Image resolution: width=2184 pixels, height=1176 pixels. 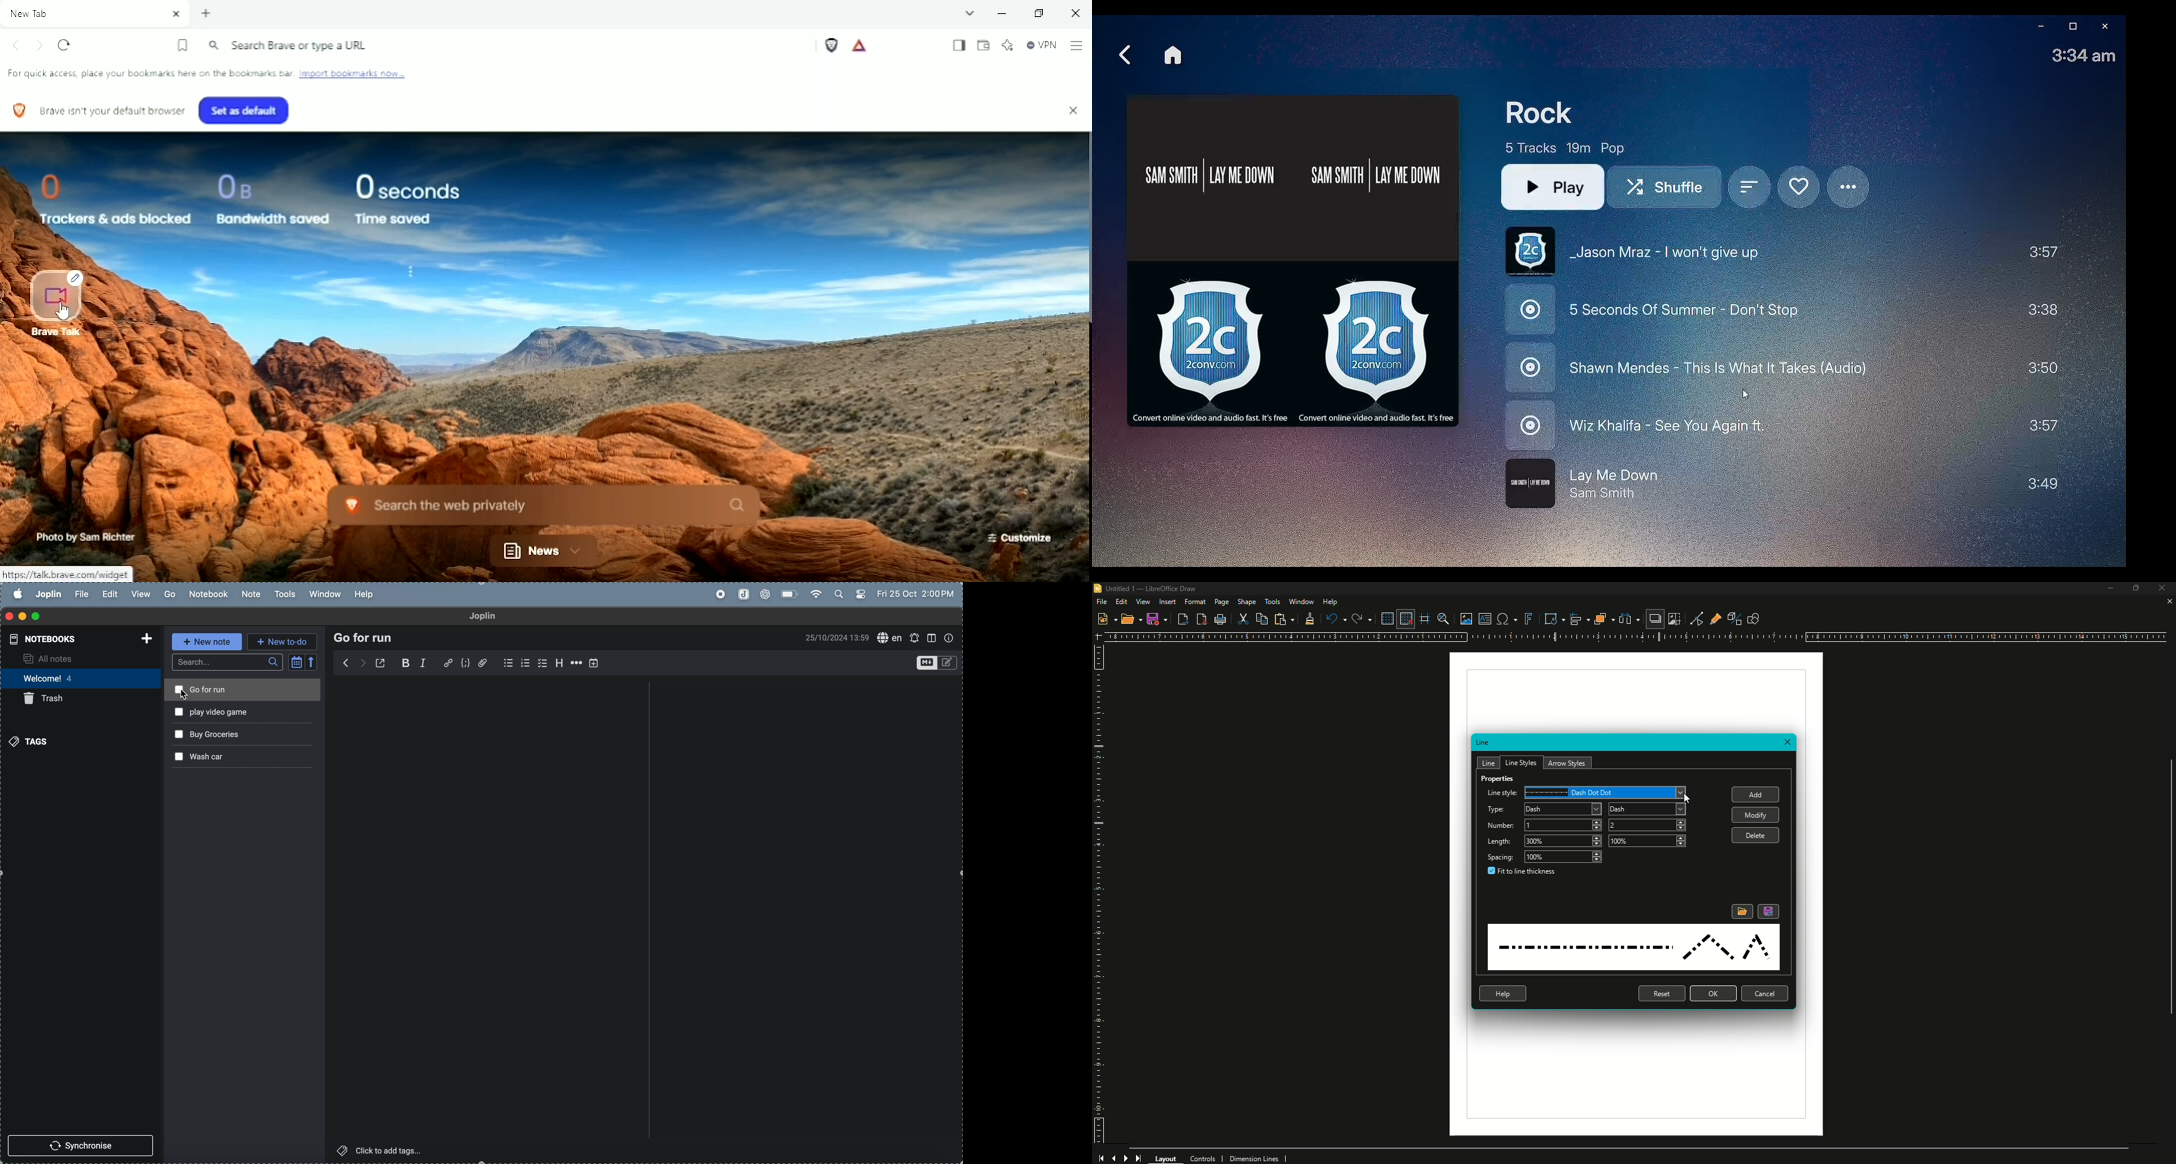 What do you see at coordinates (1182, 620) in the screenshot?
I see `Export` at bounding box center [1182, 620].